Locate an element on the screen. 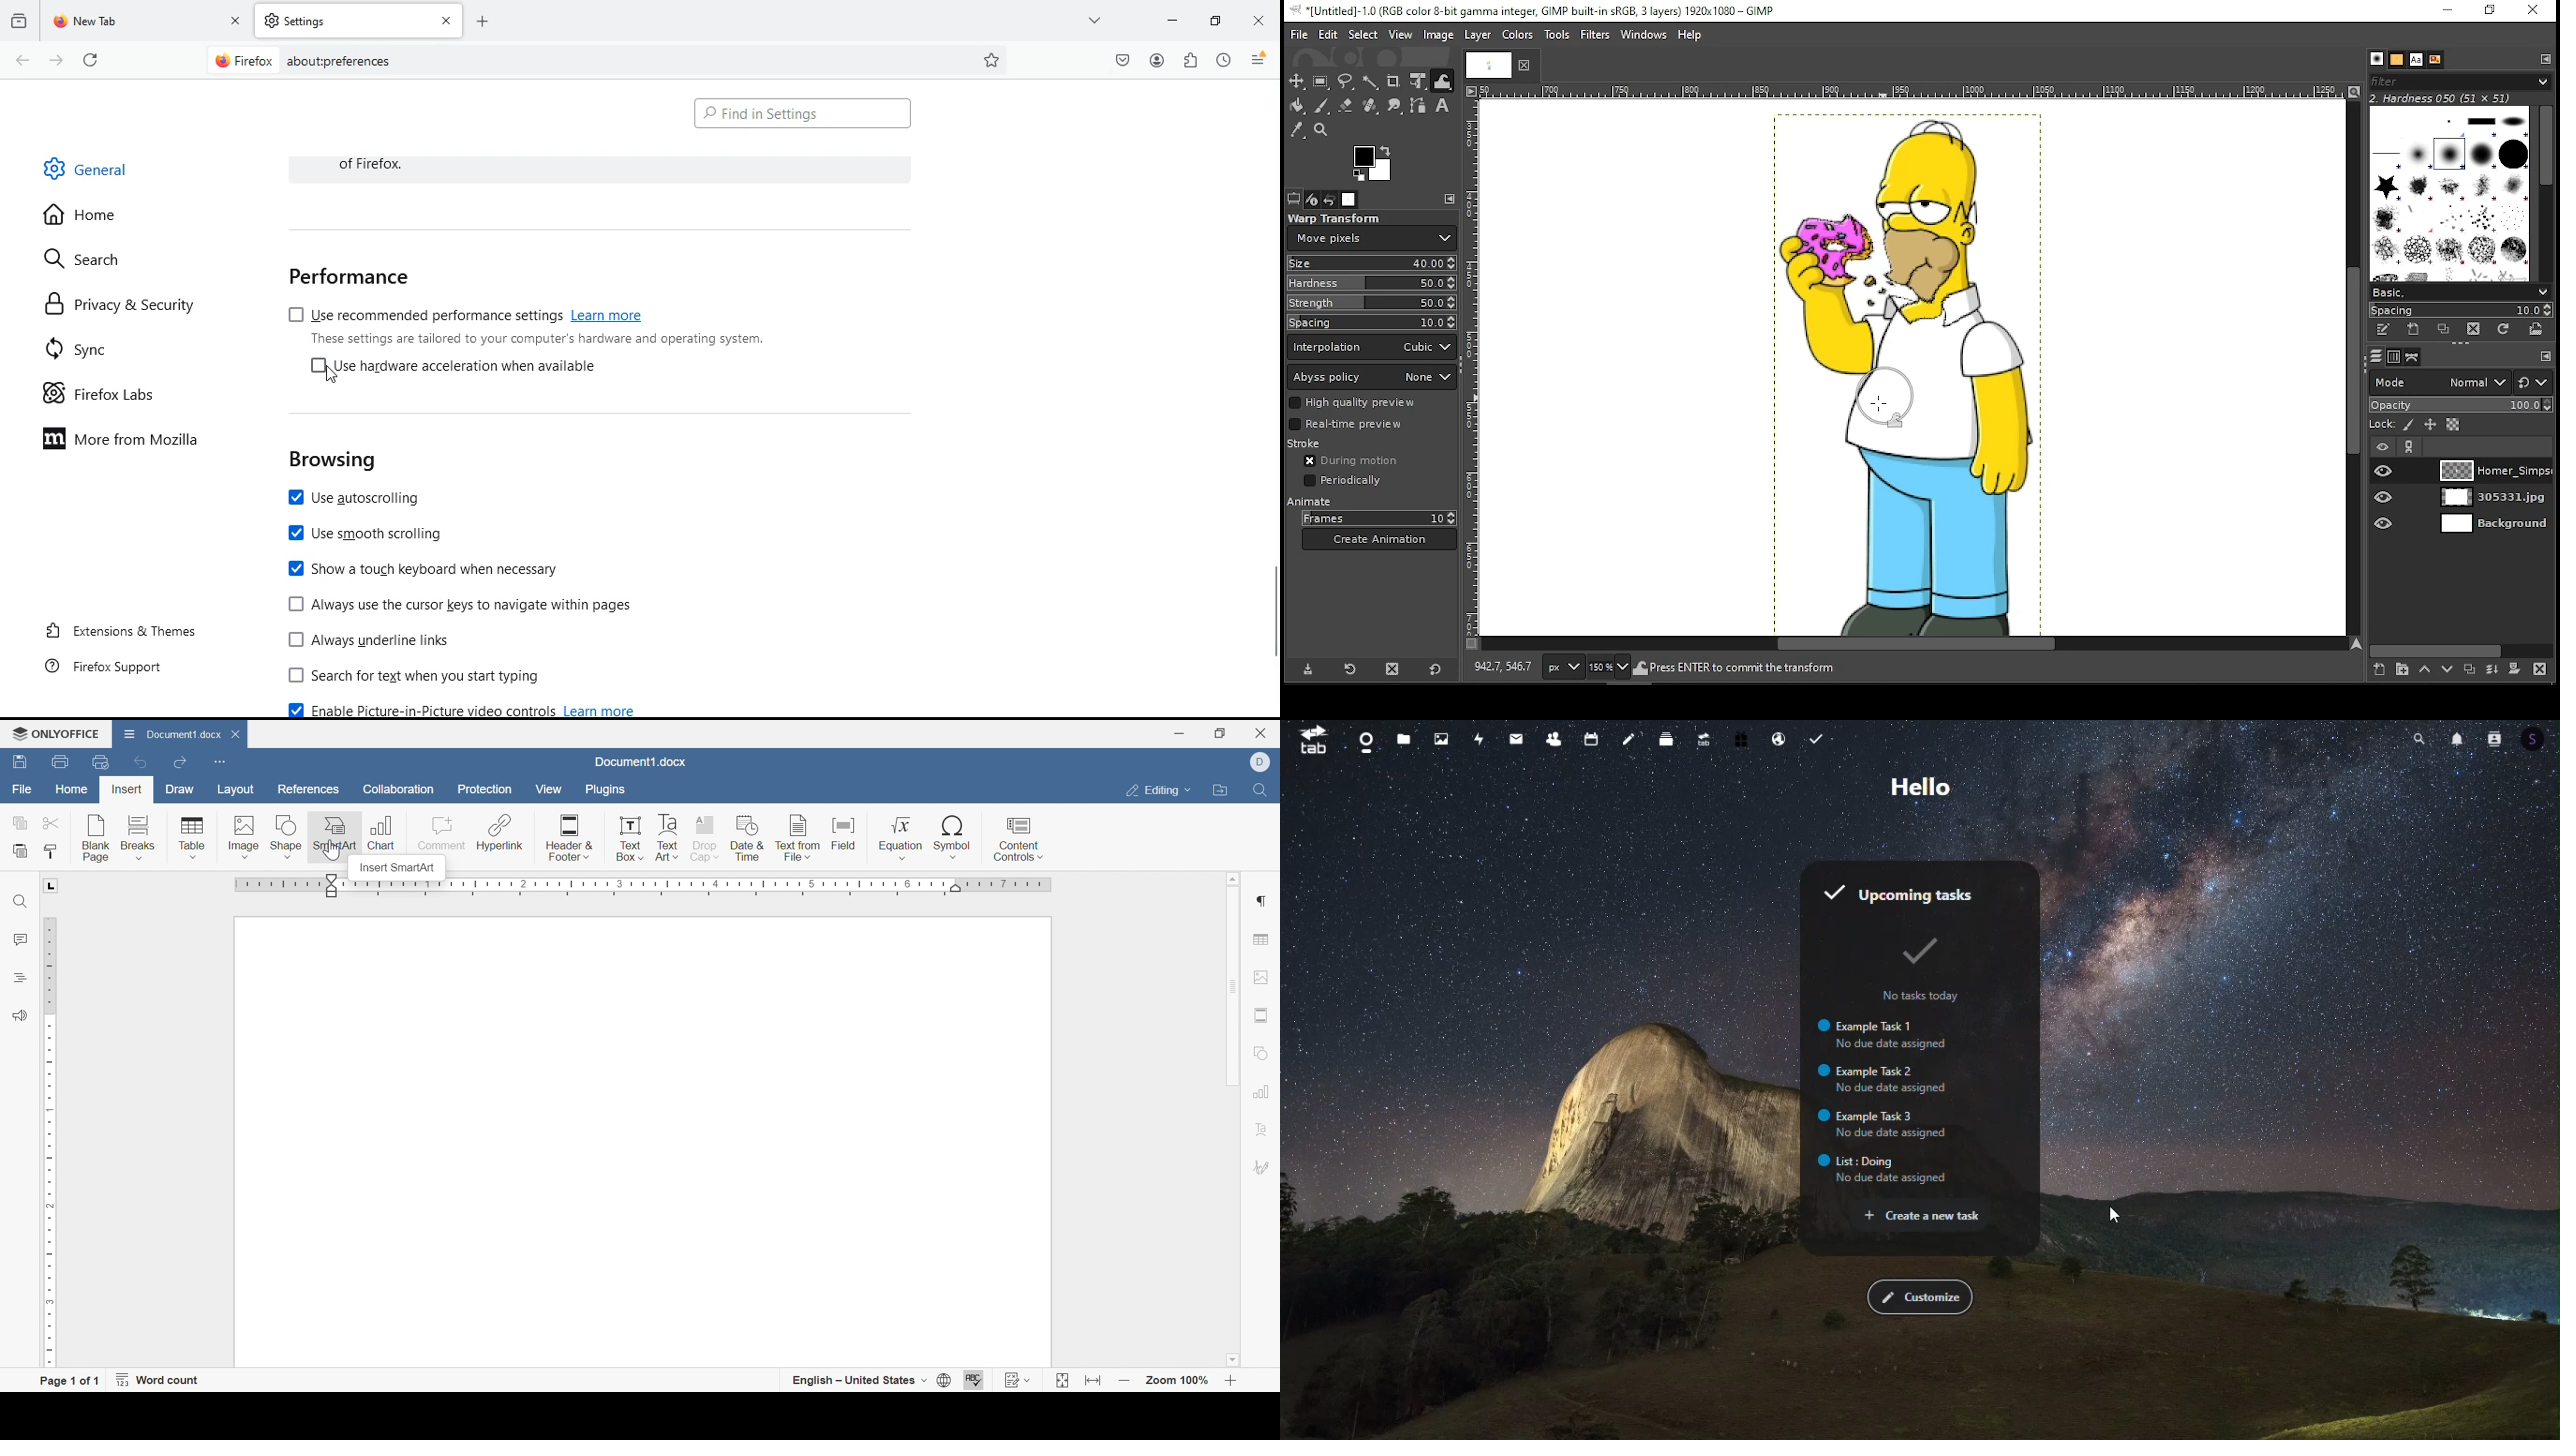 The width and height of the screenshot is (2576, 1456). Find is located at coordinates (18, 902).